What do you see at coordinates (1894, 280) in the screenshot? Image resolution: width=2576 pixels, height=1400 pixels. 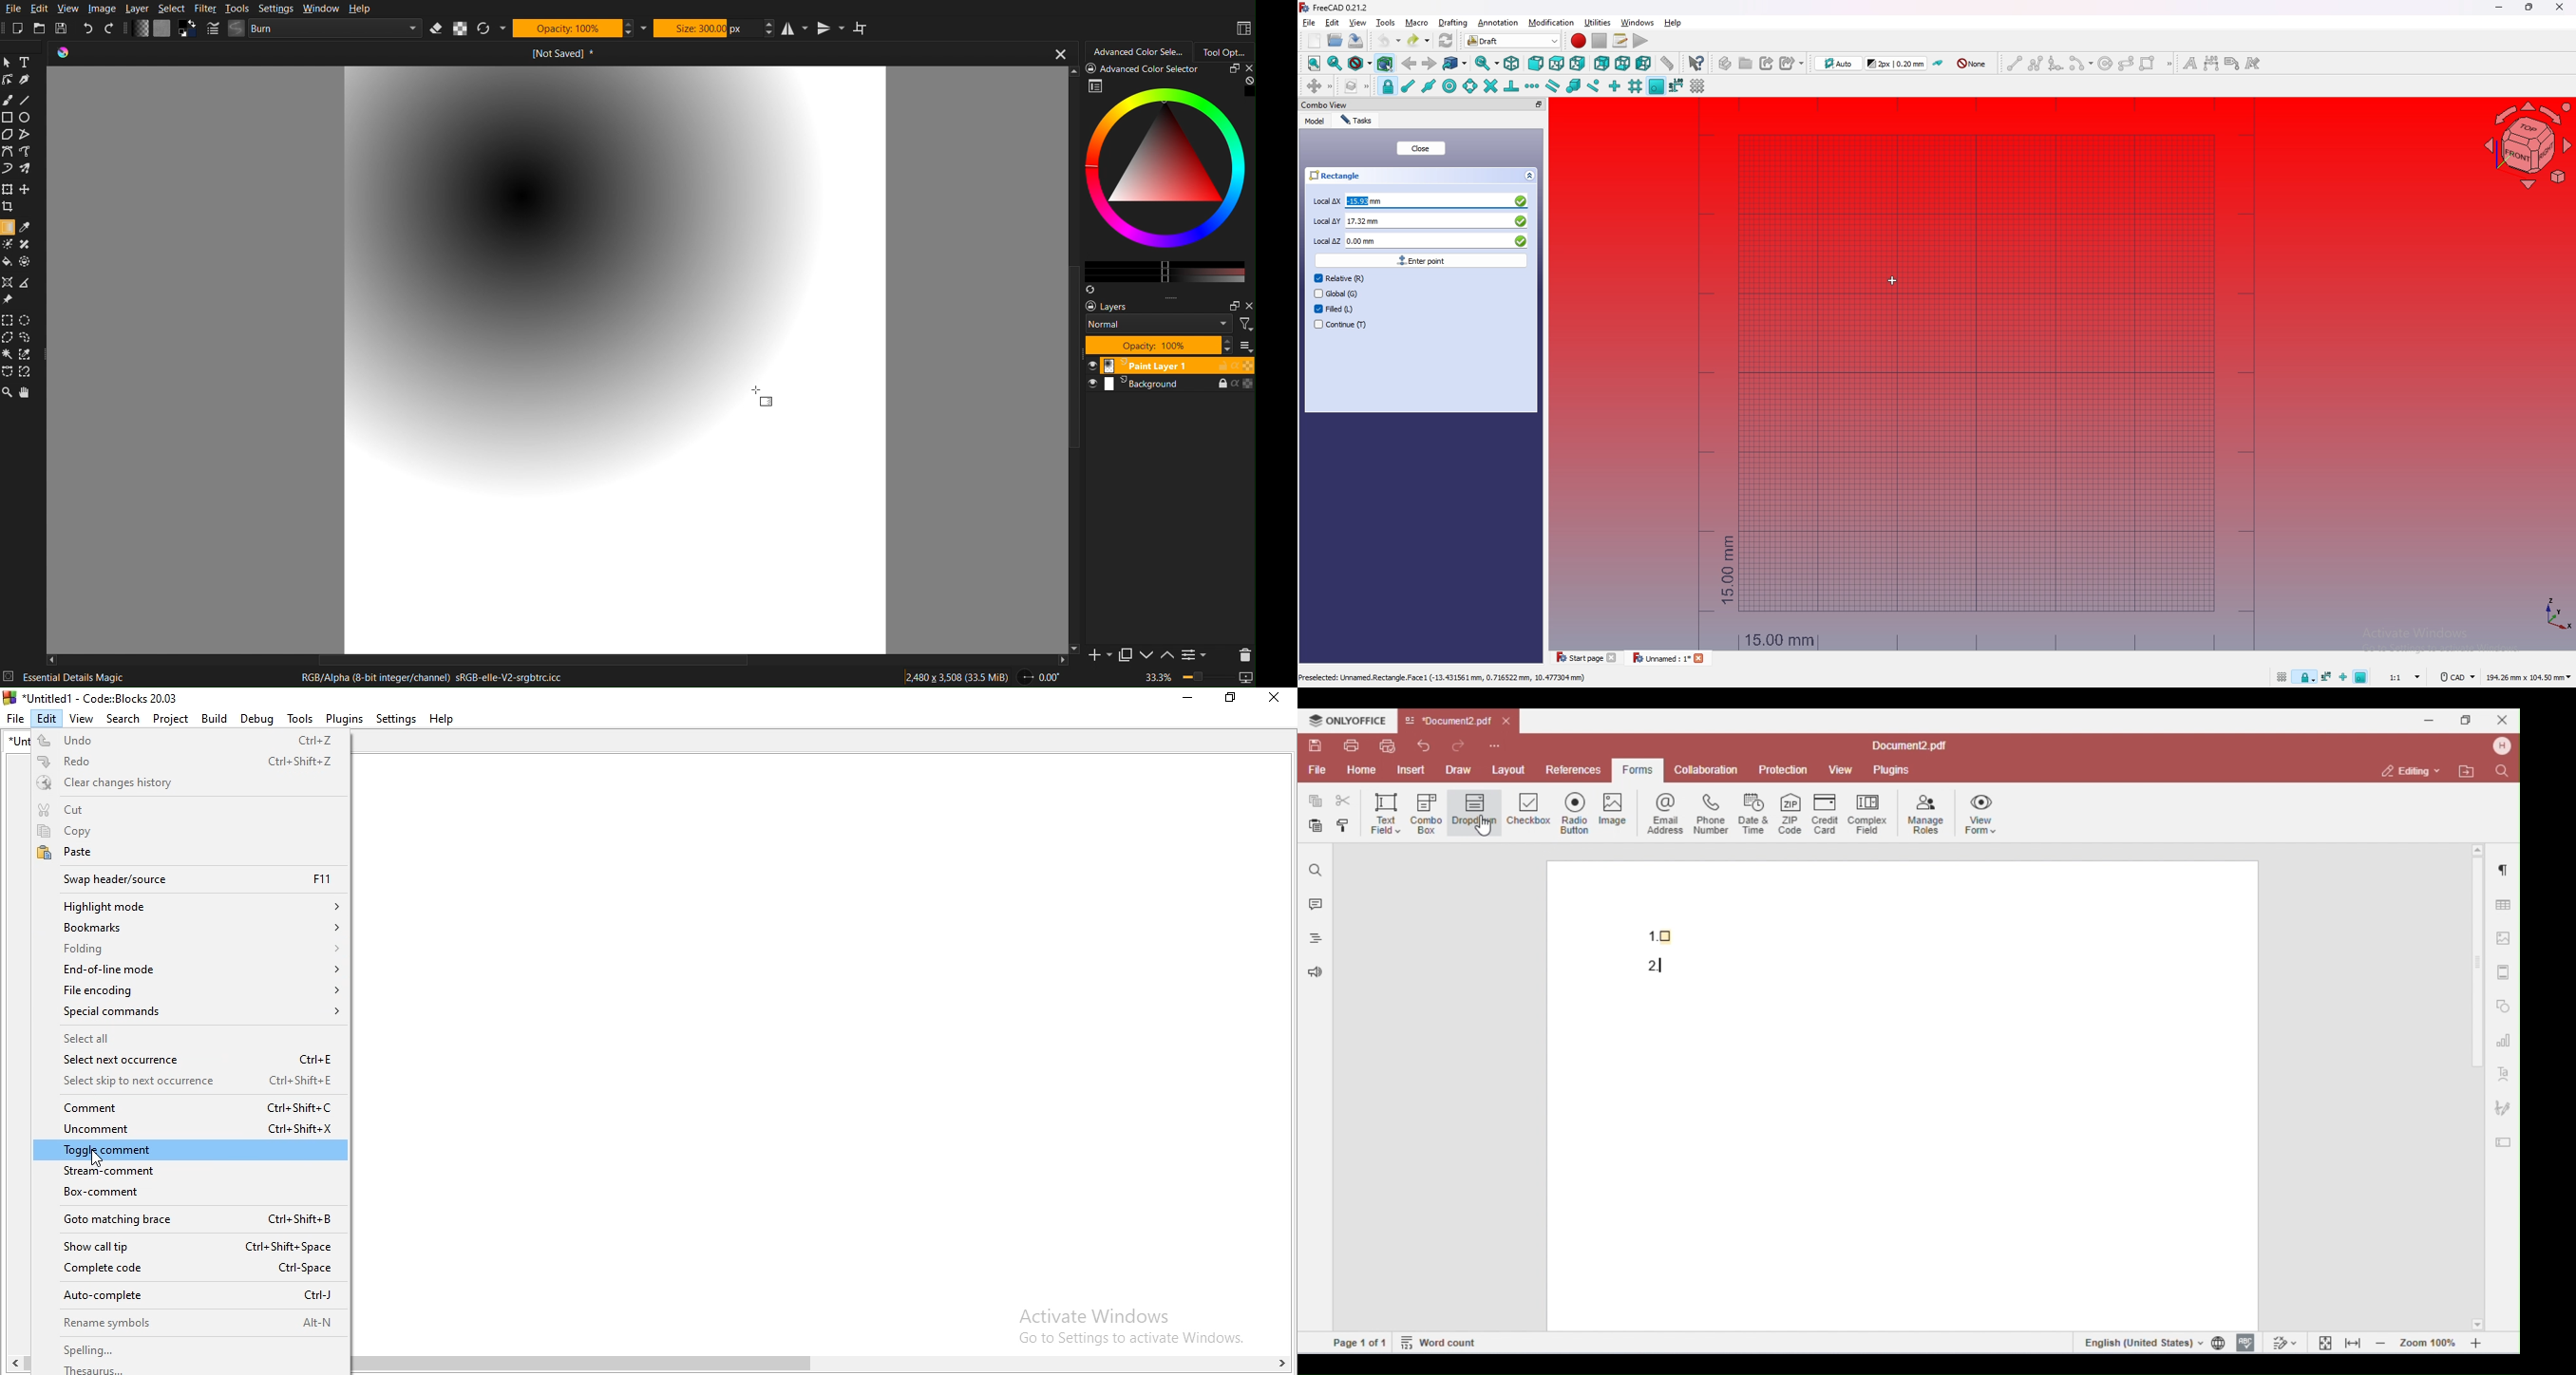 I see `cursor` at bounding box center [1894, 280].